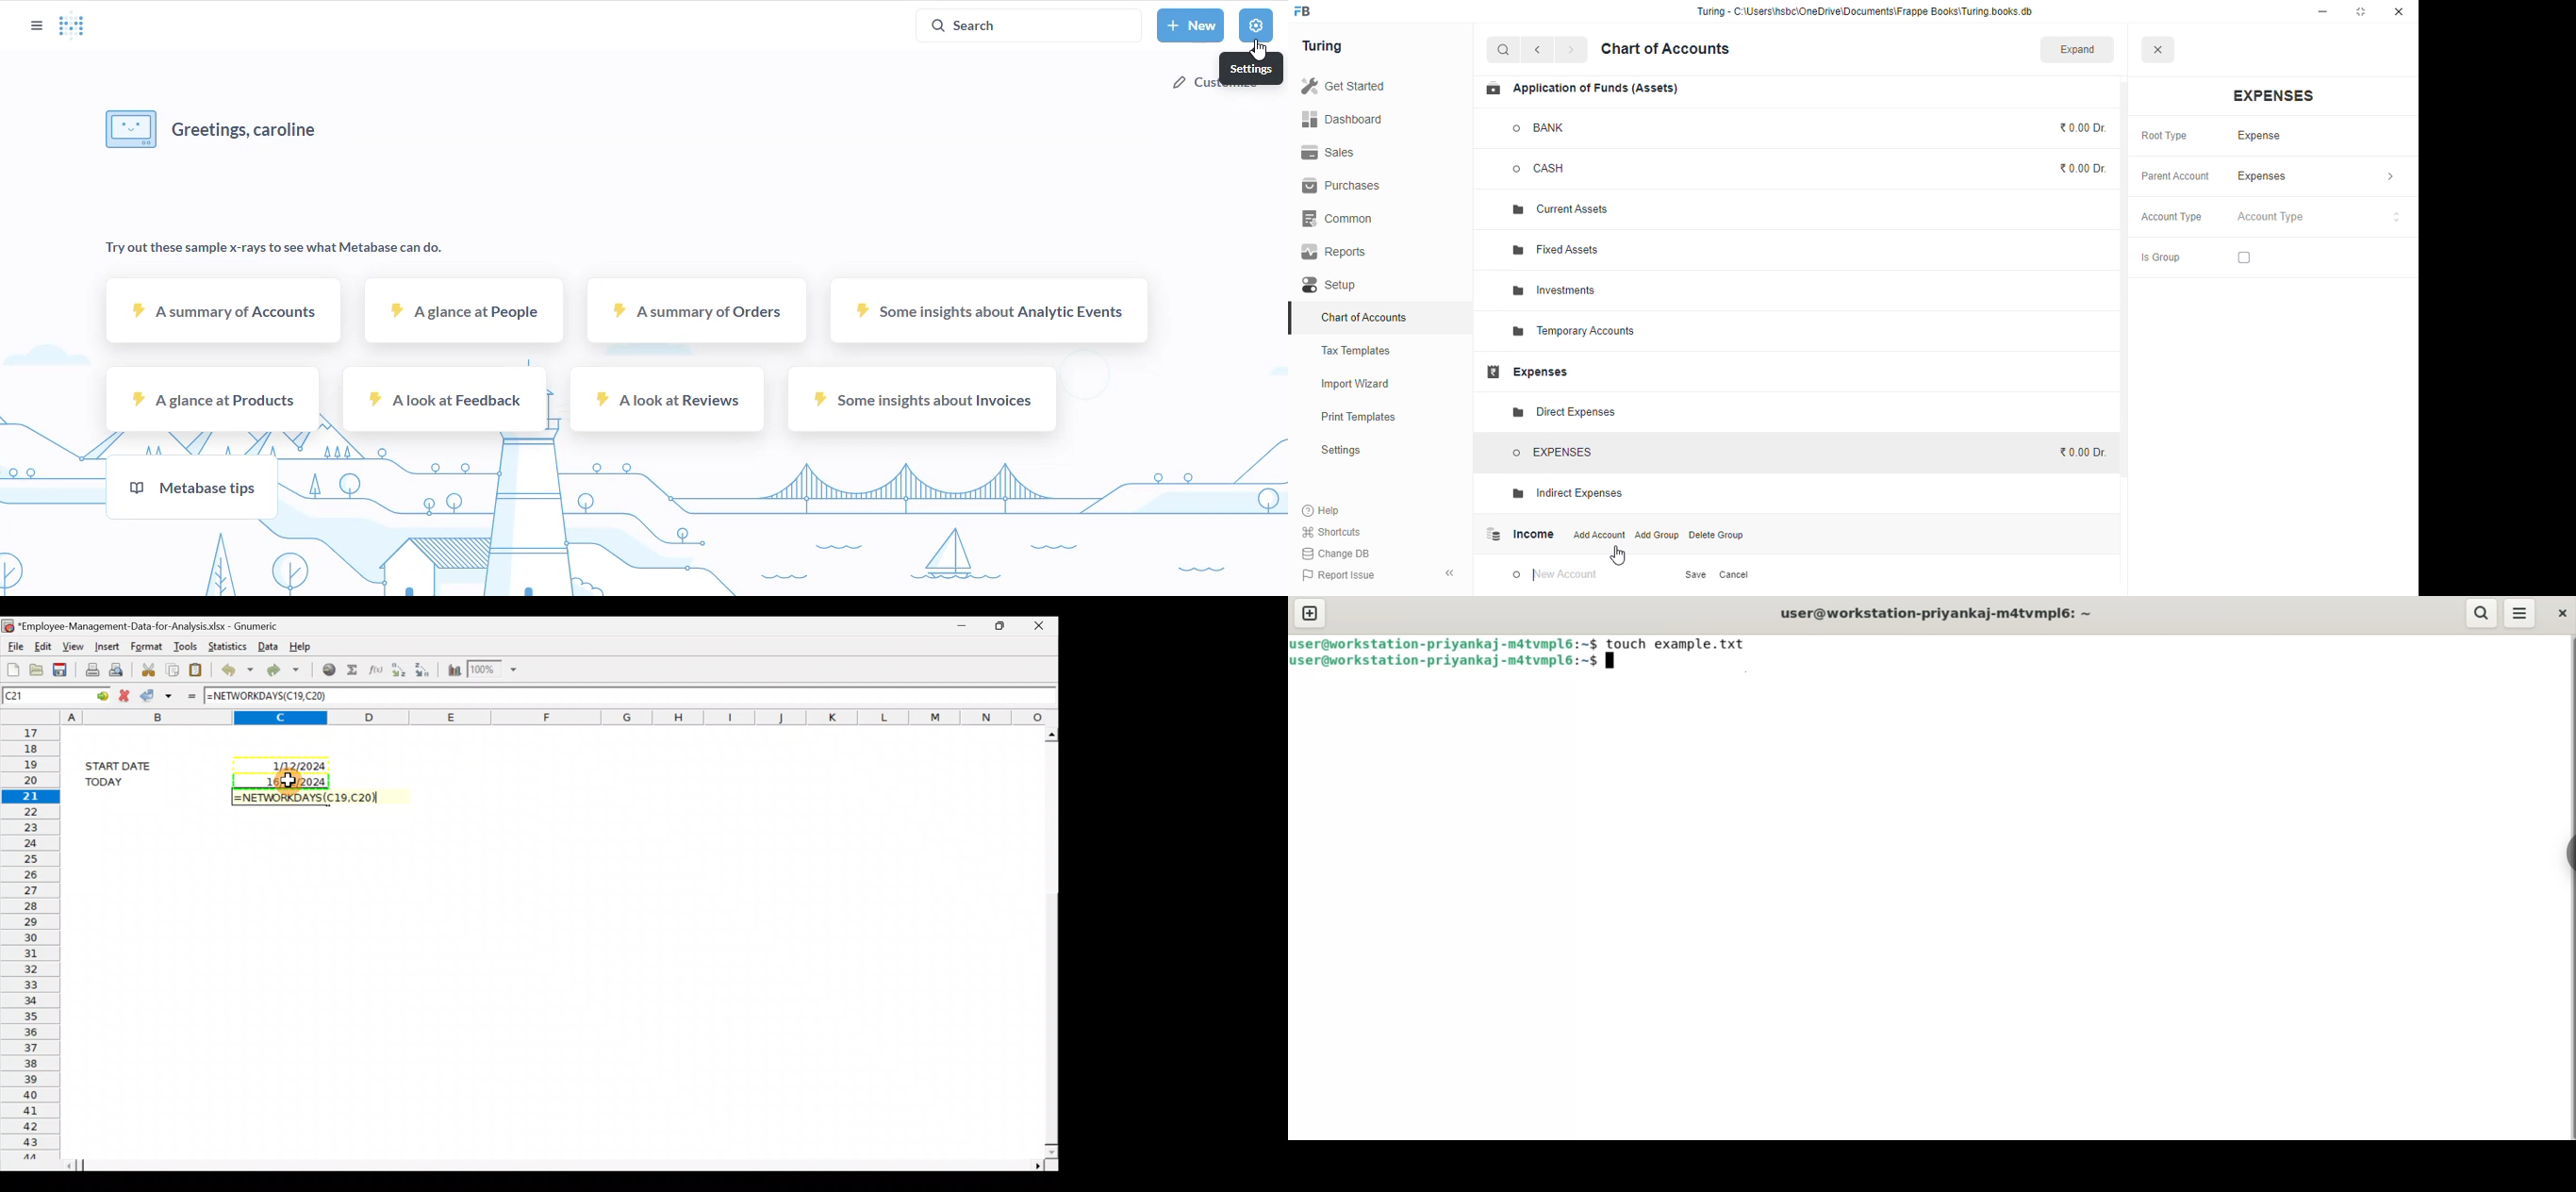  What do you see at coordinates (1518, 534) in the screenshot?
I see `income` at bounding box center [1518, 534].